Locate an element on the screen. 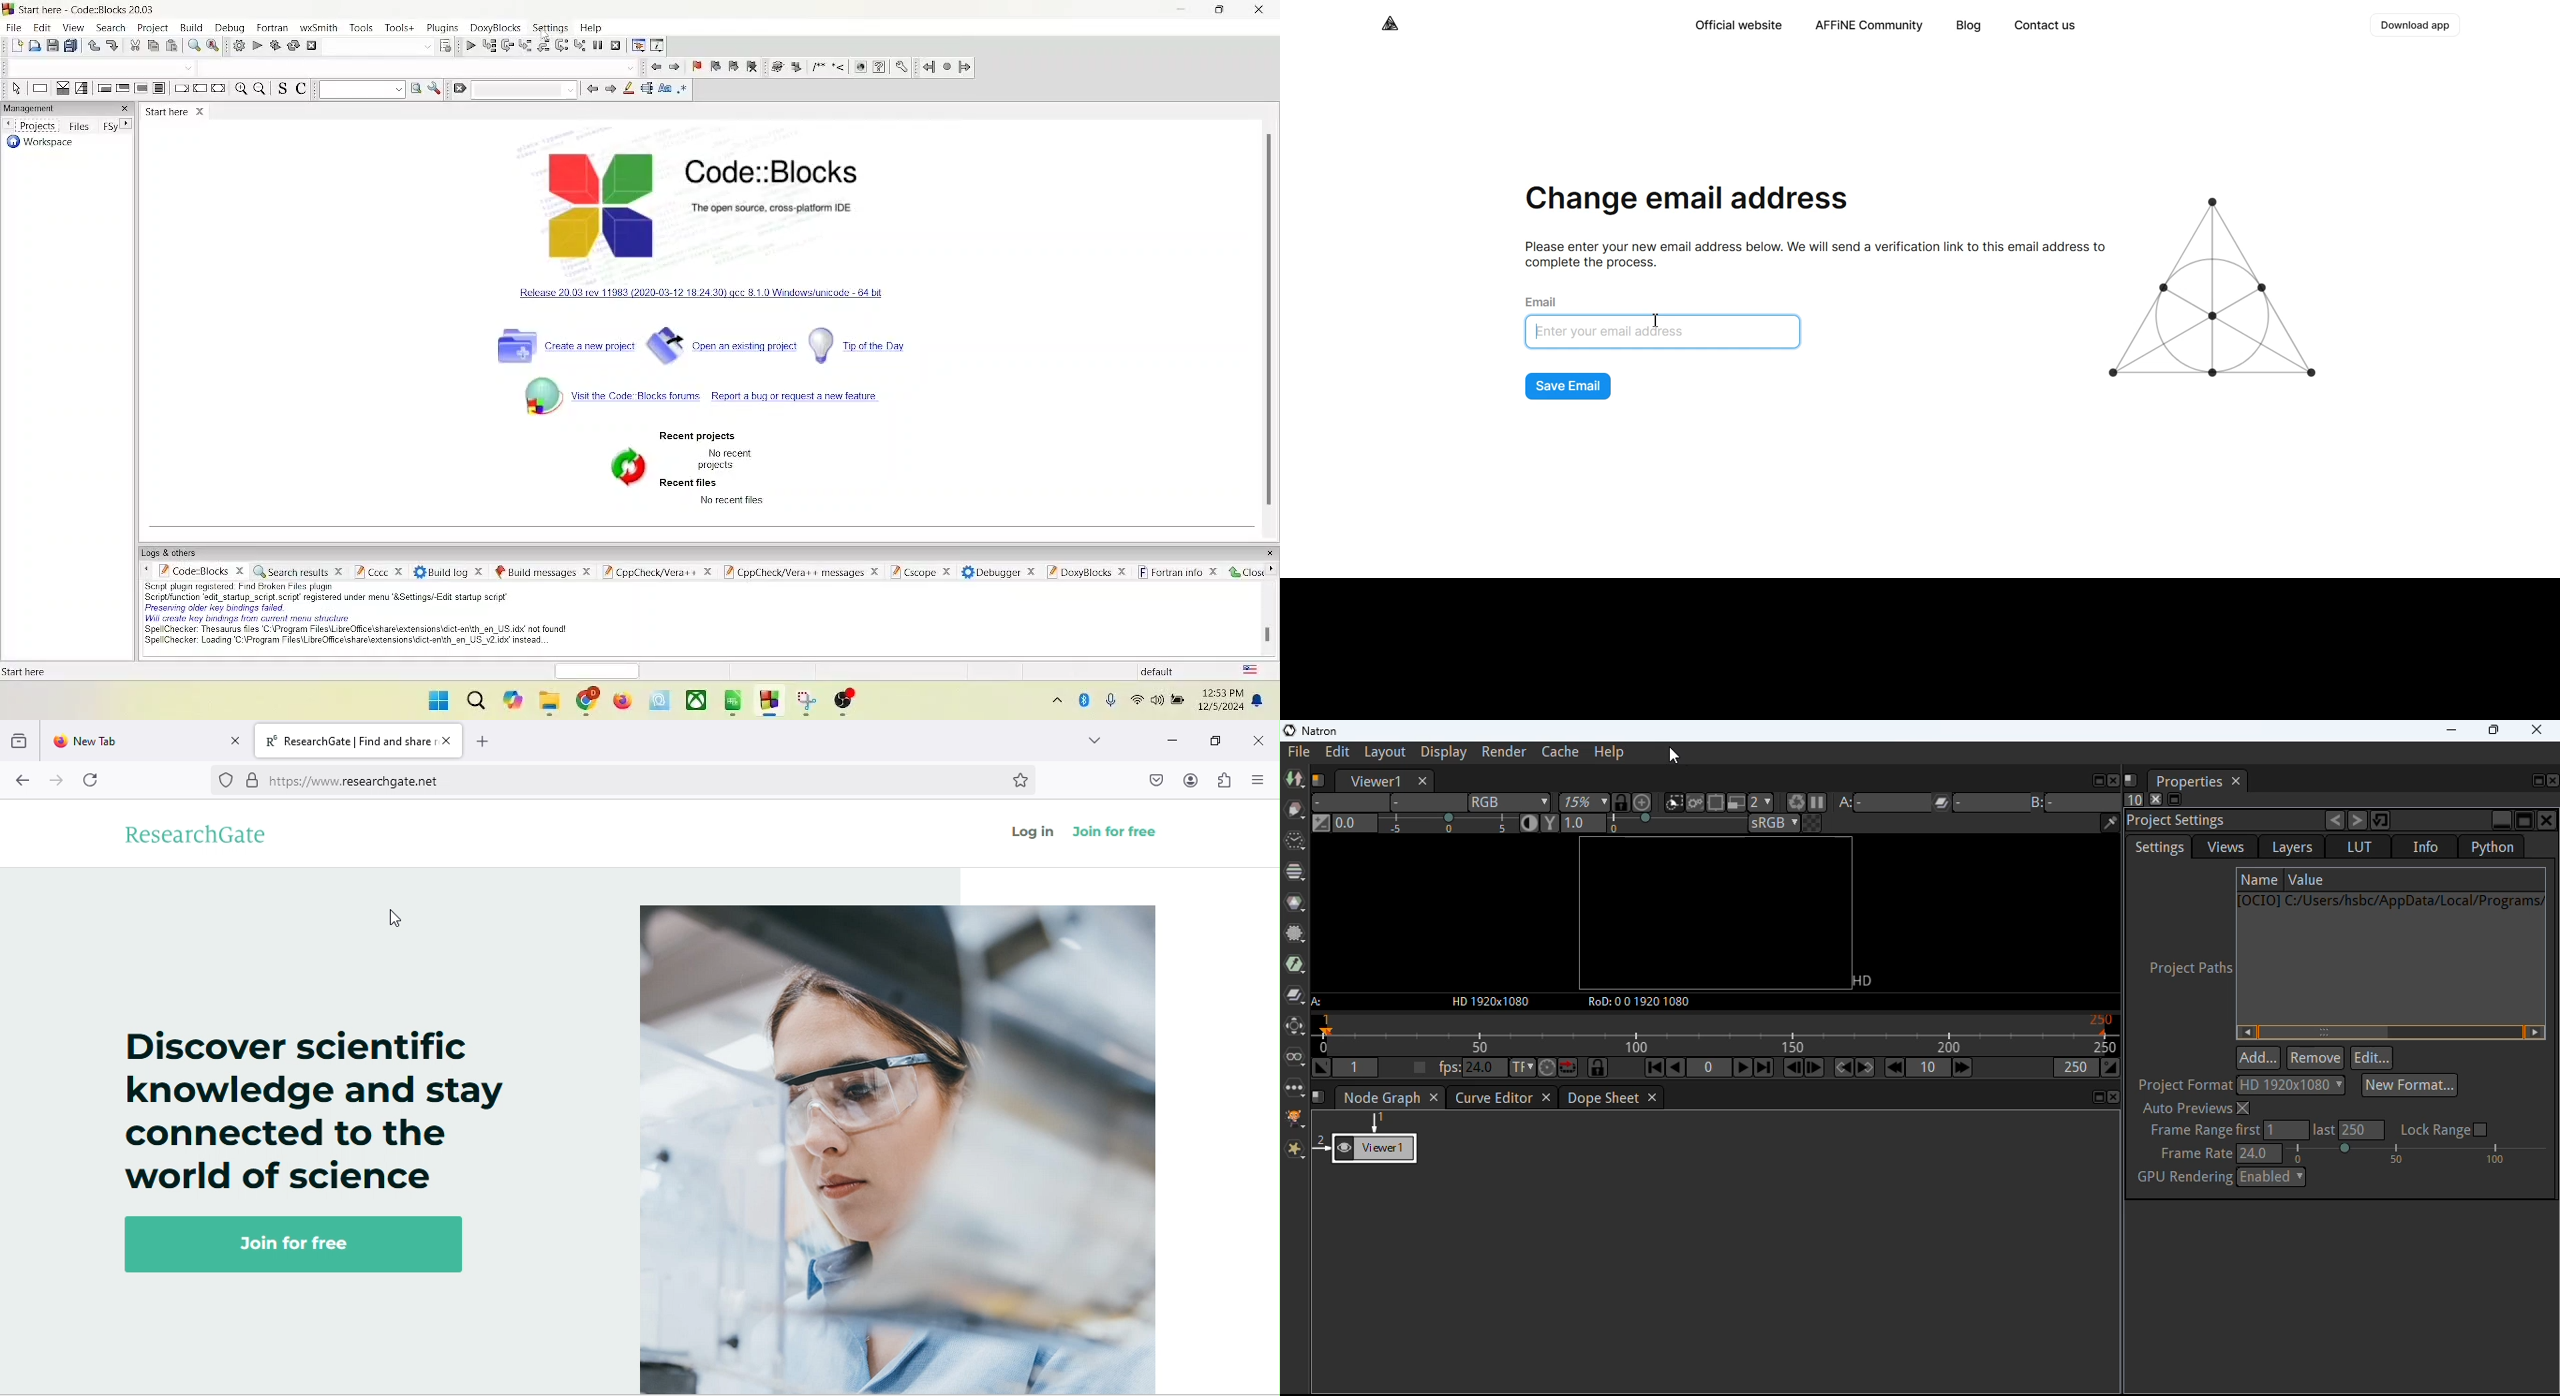 The width and height of the screenshot is (2576, 1400). management is located at coordinates (54, 108).